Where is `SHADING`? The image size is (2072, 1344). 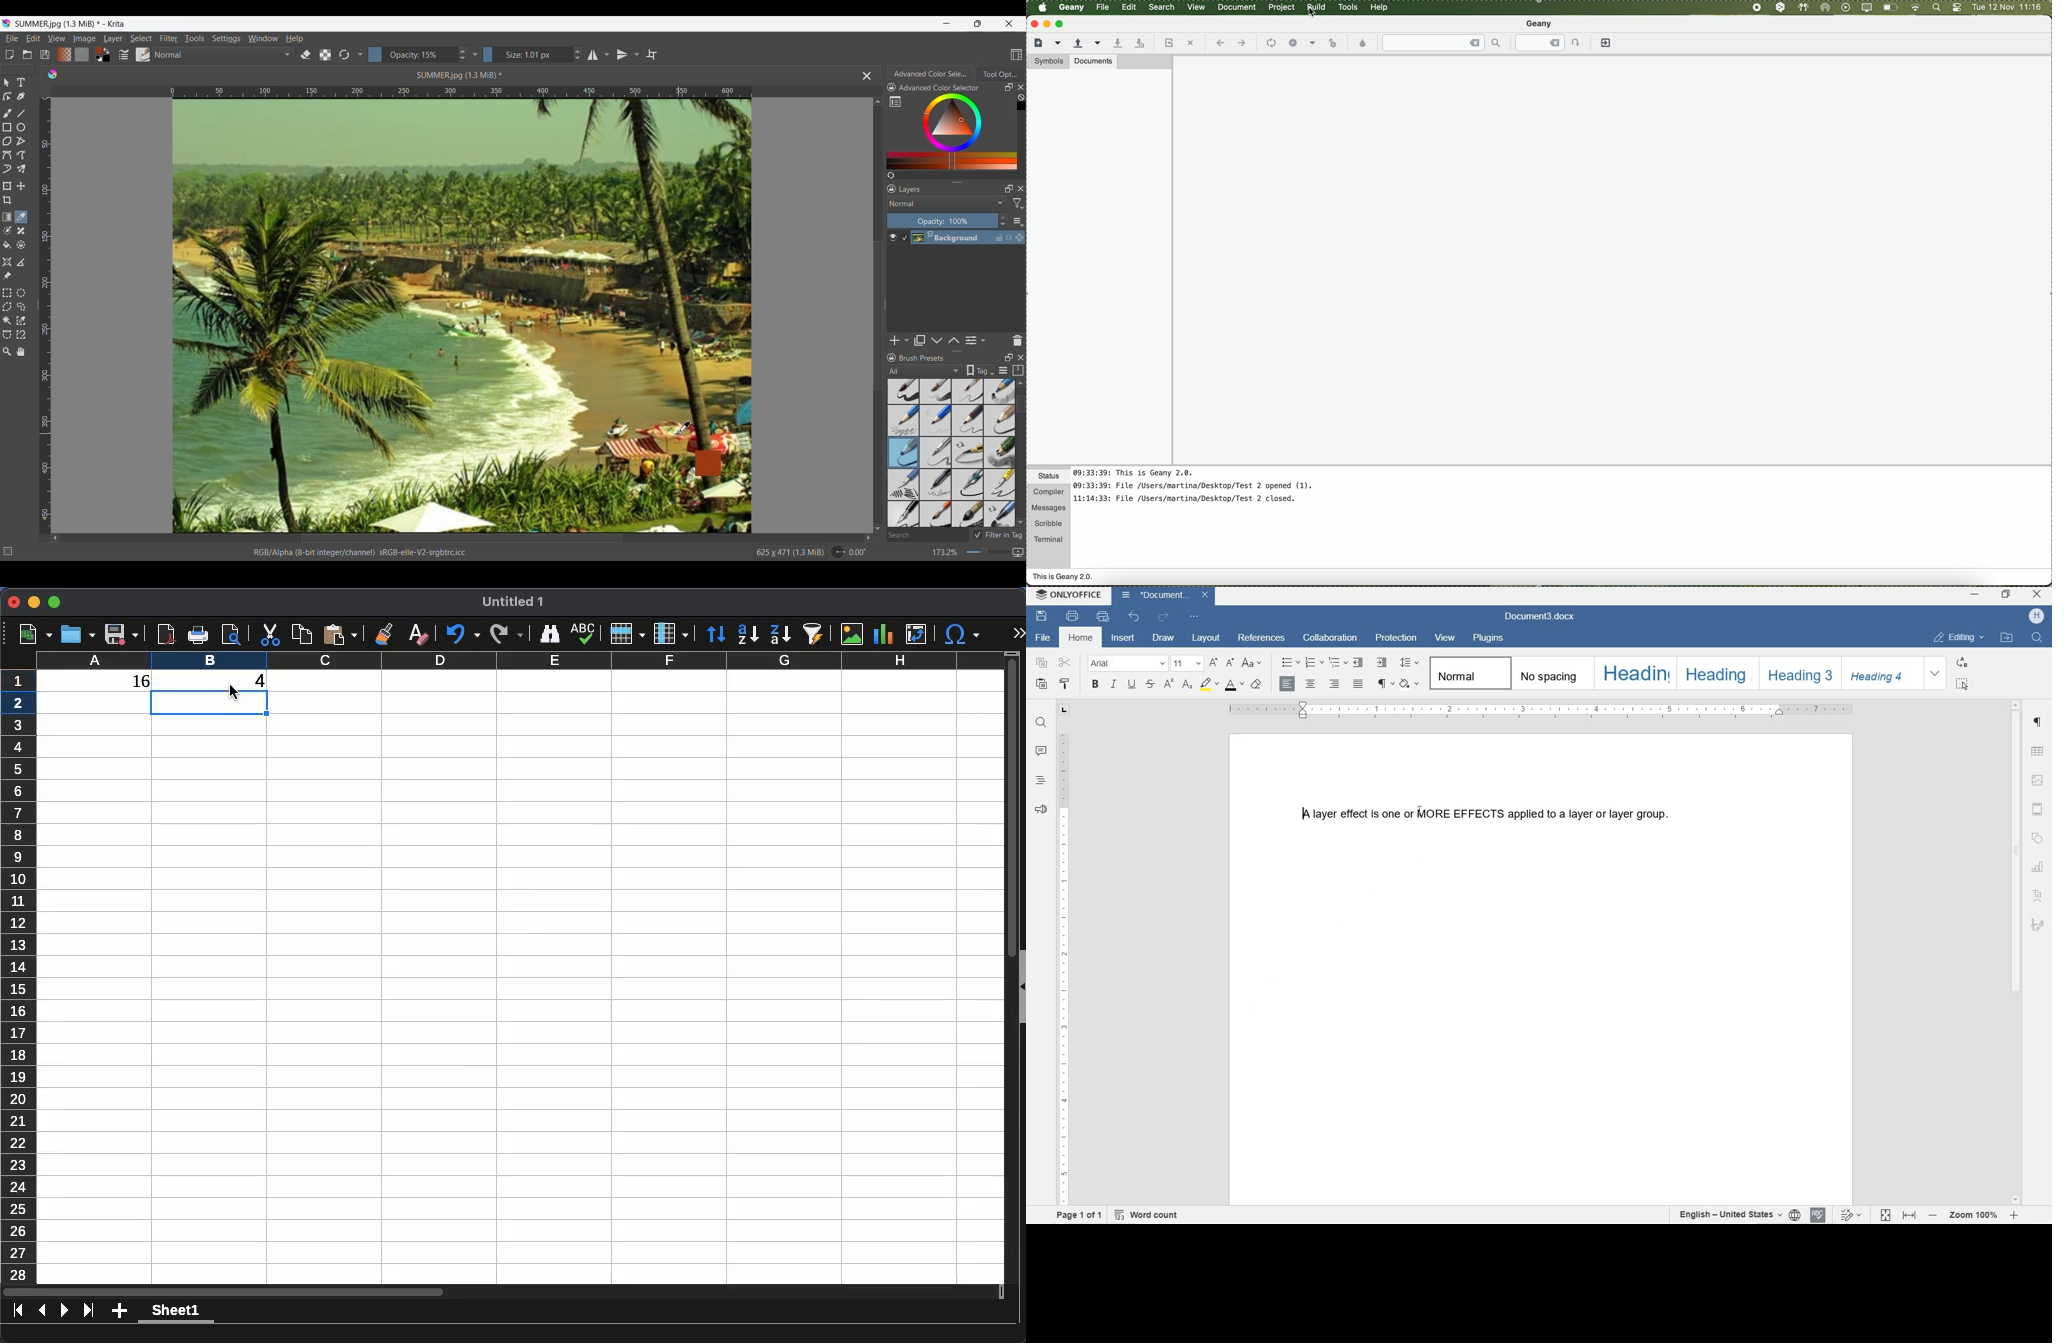
SHADING is located at coordinates (1410, 683).